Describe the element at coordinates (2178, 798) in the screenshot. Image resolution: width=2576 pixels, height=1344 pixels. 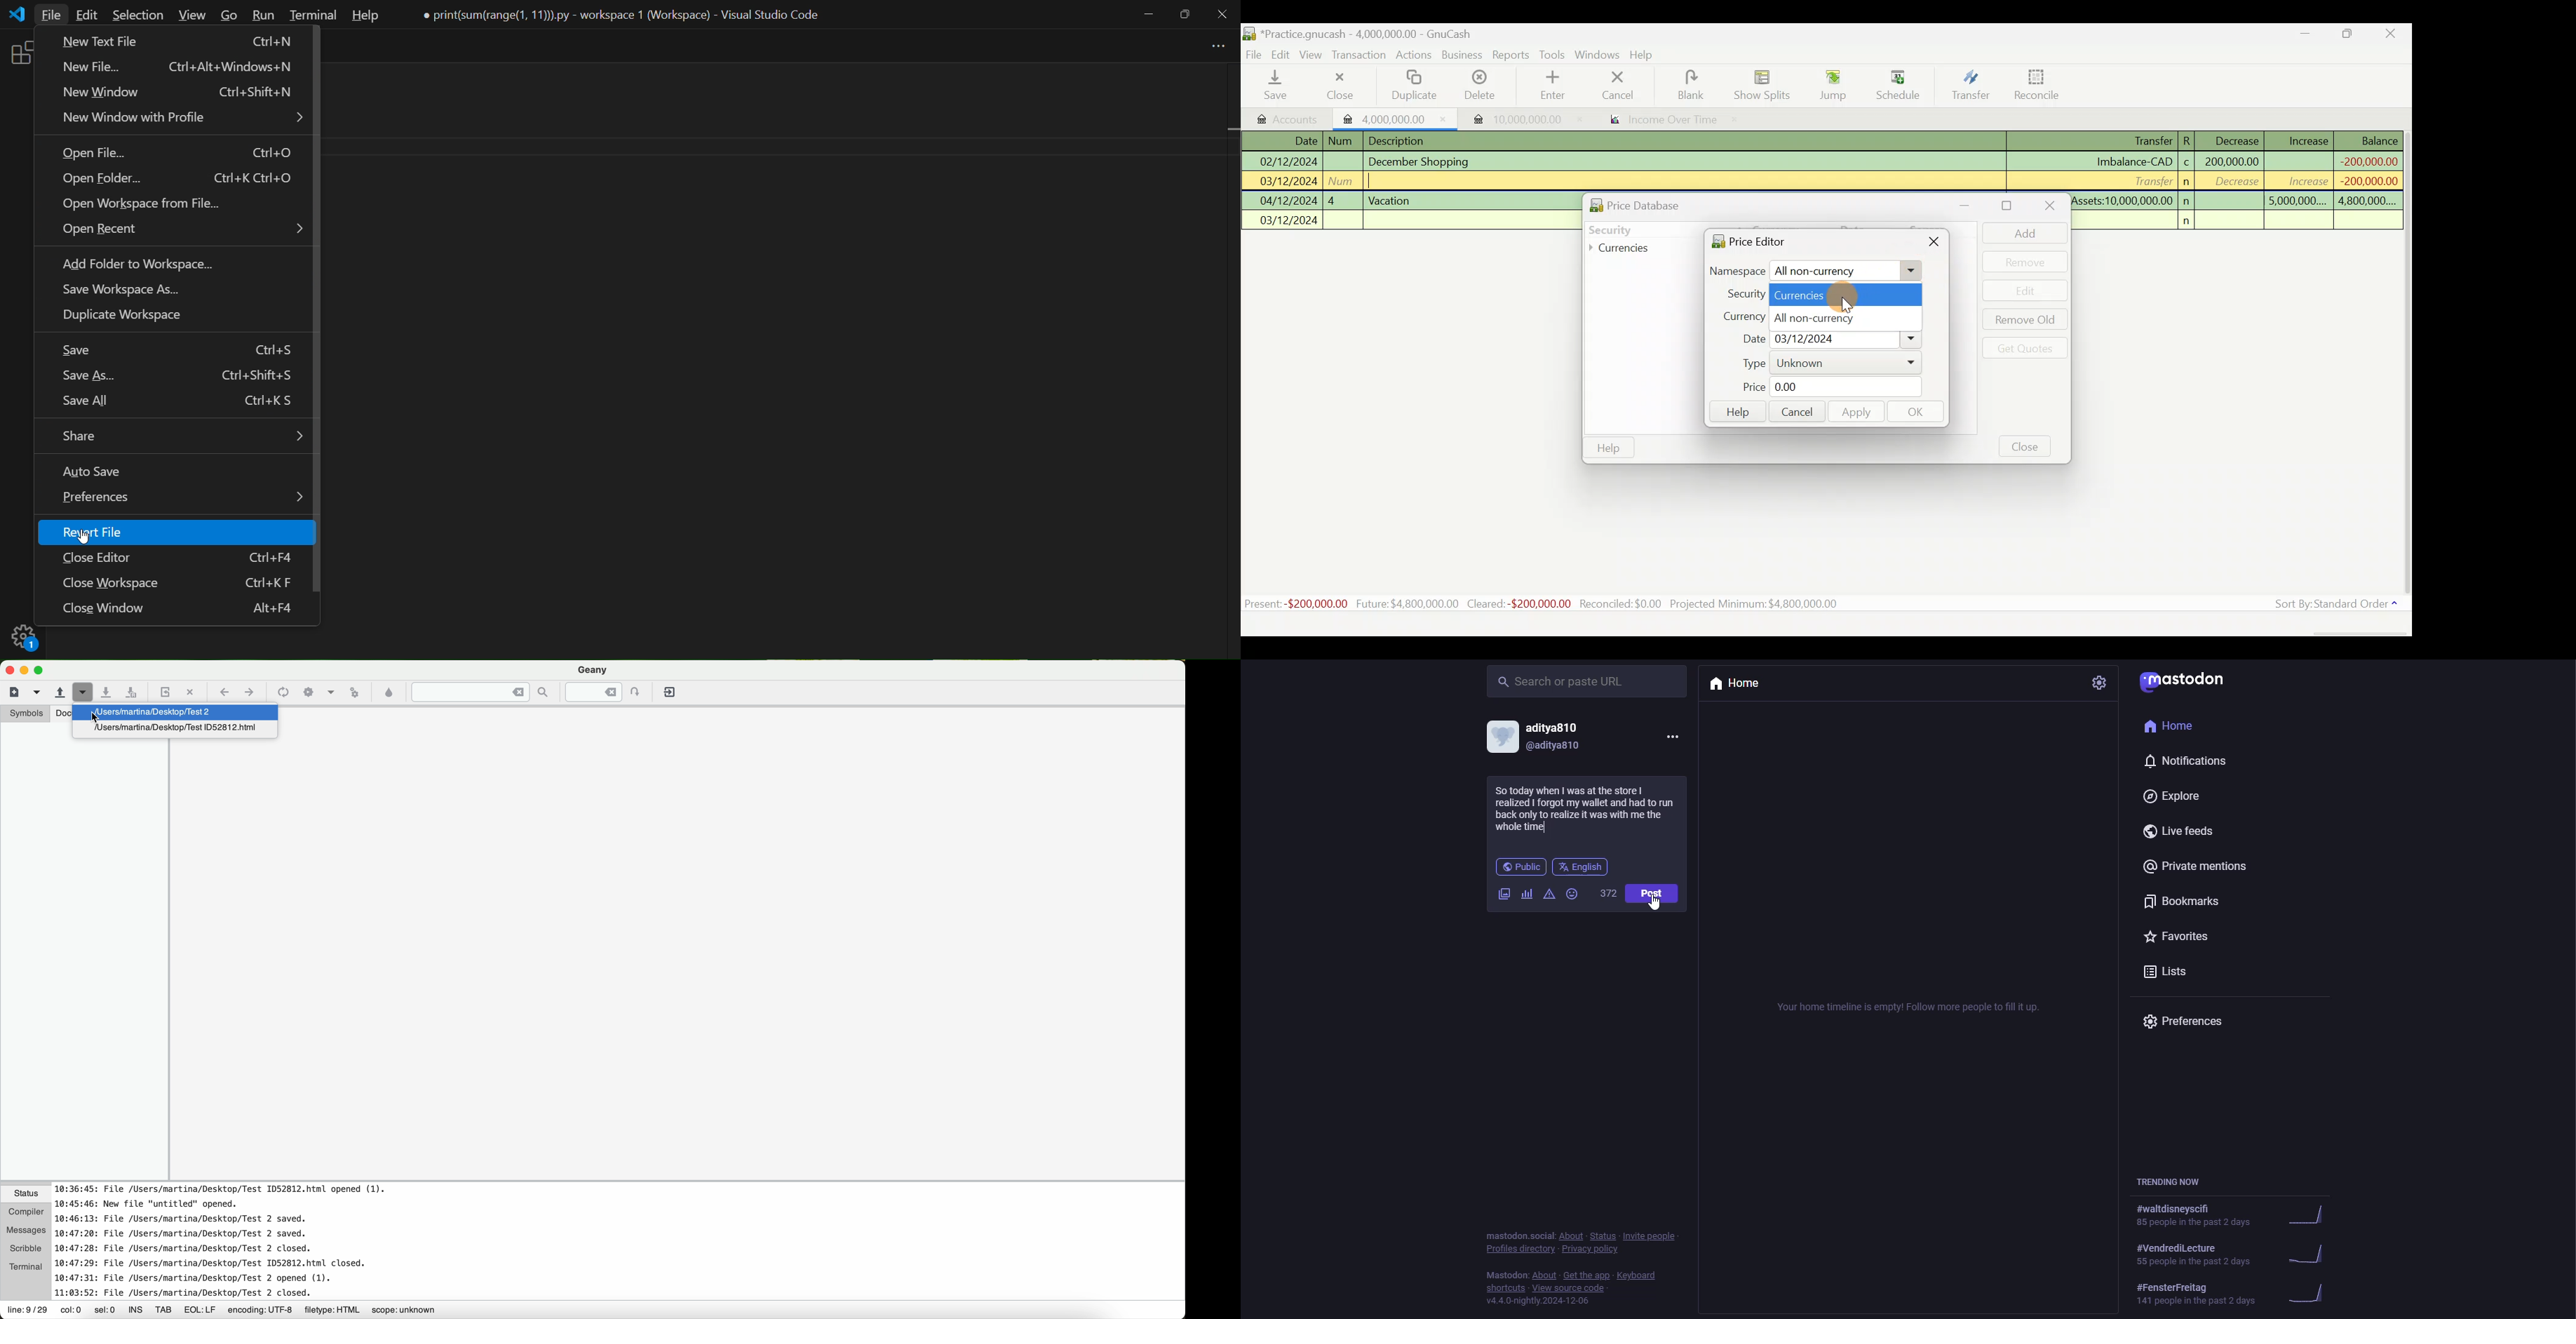
I see `explore` at that location.